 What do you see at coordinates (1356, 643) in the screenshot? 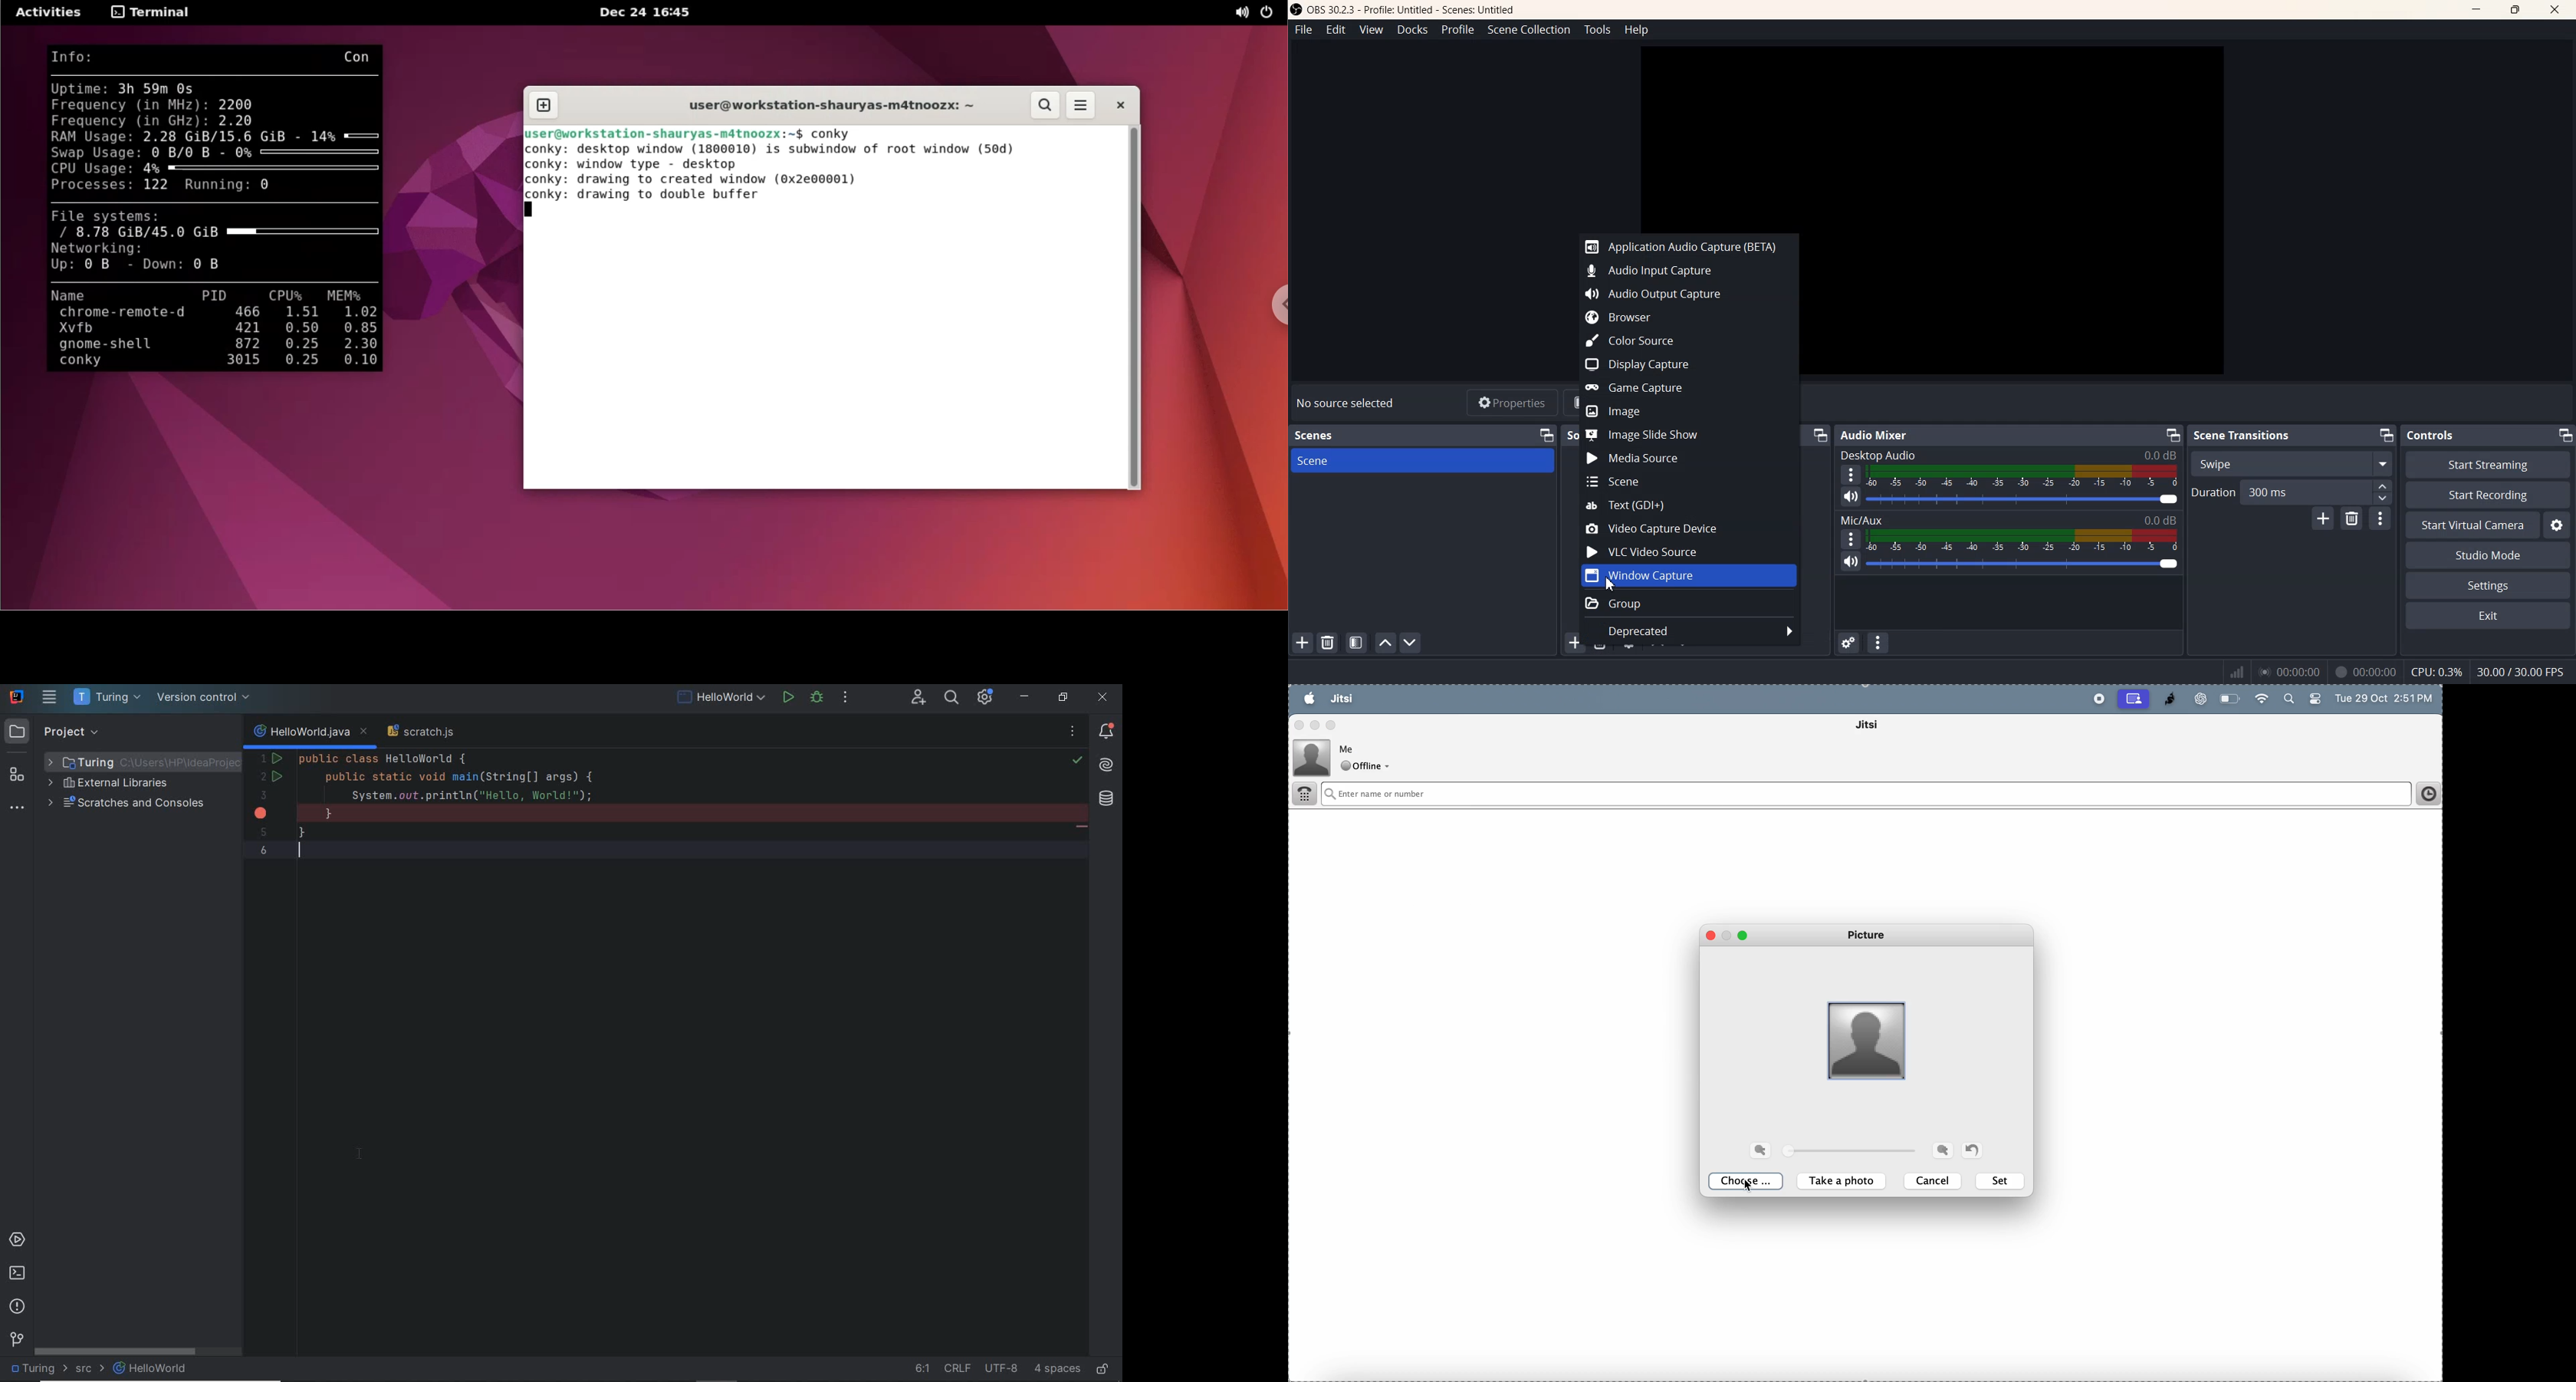
I see `Open scene Filter` at bounding box center [1356, 643].